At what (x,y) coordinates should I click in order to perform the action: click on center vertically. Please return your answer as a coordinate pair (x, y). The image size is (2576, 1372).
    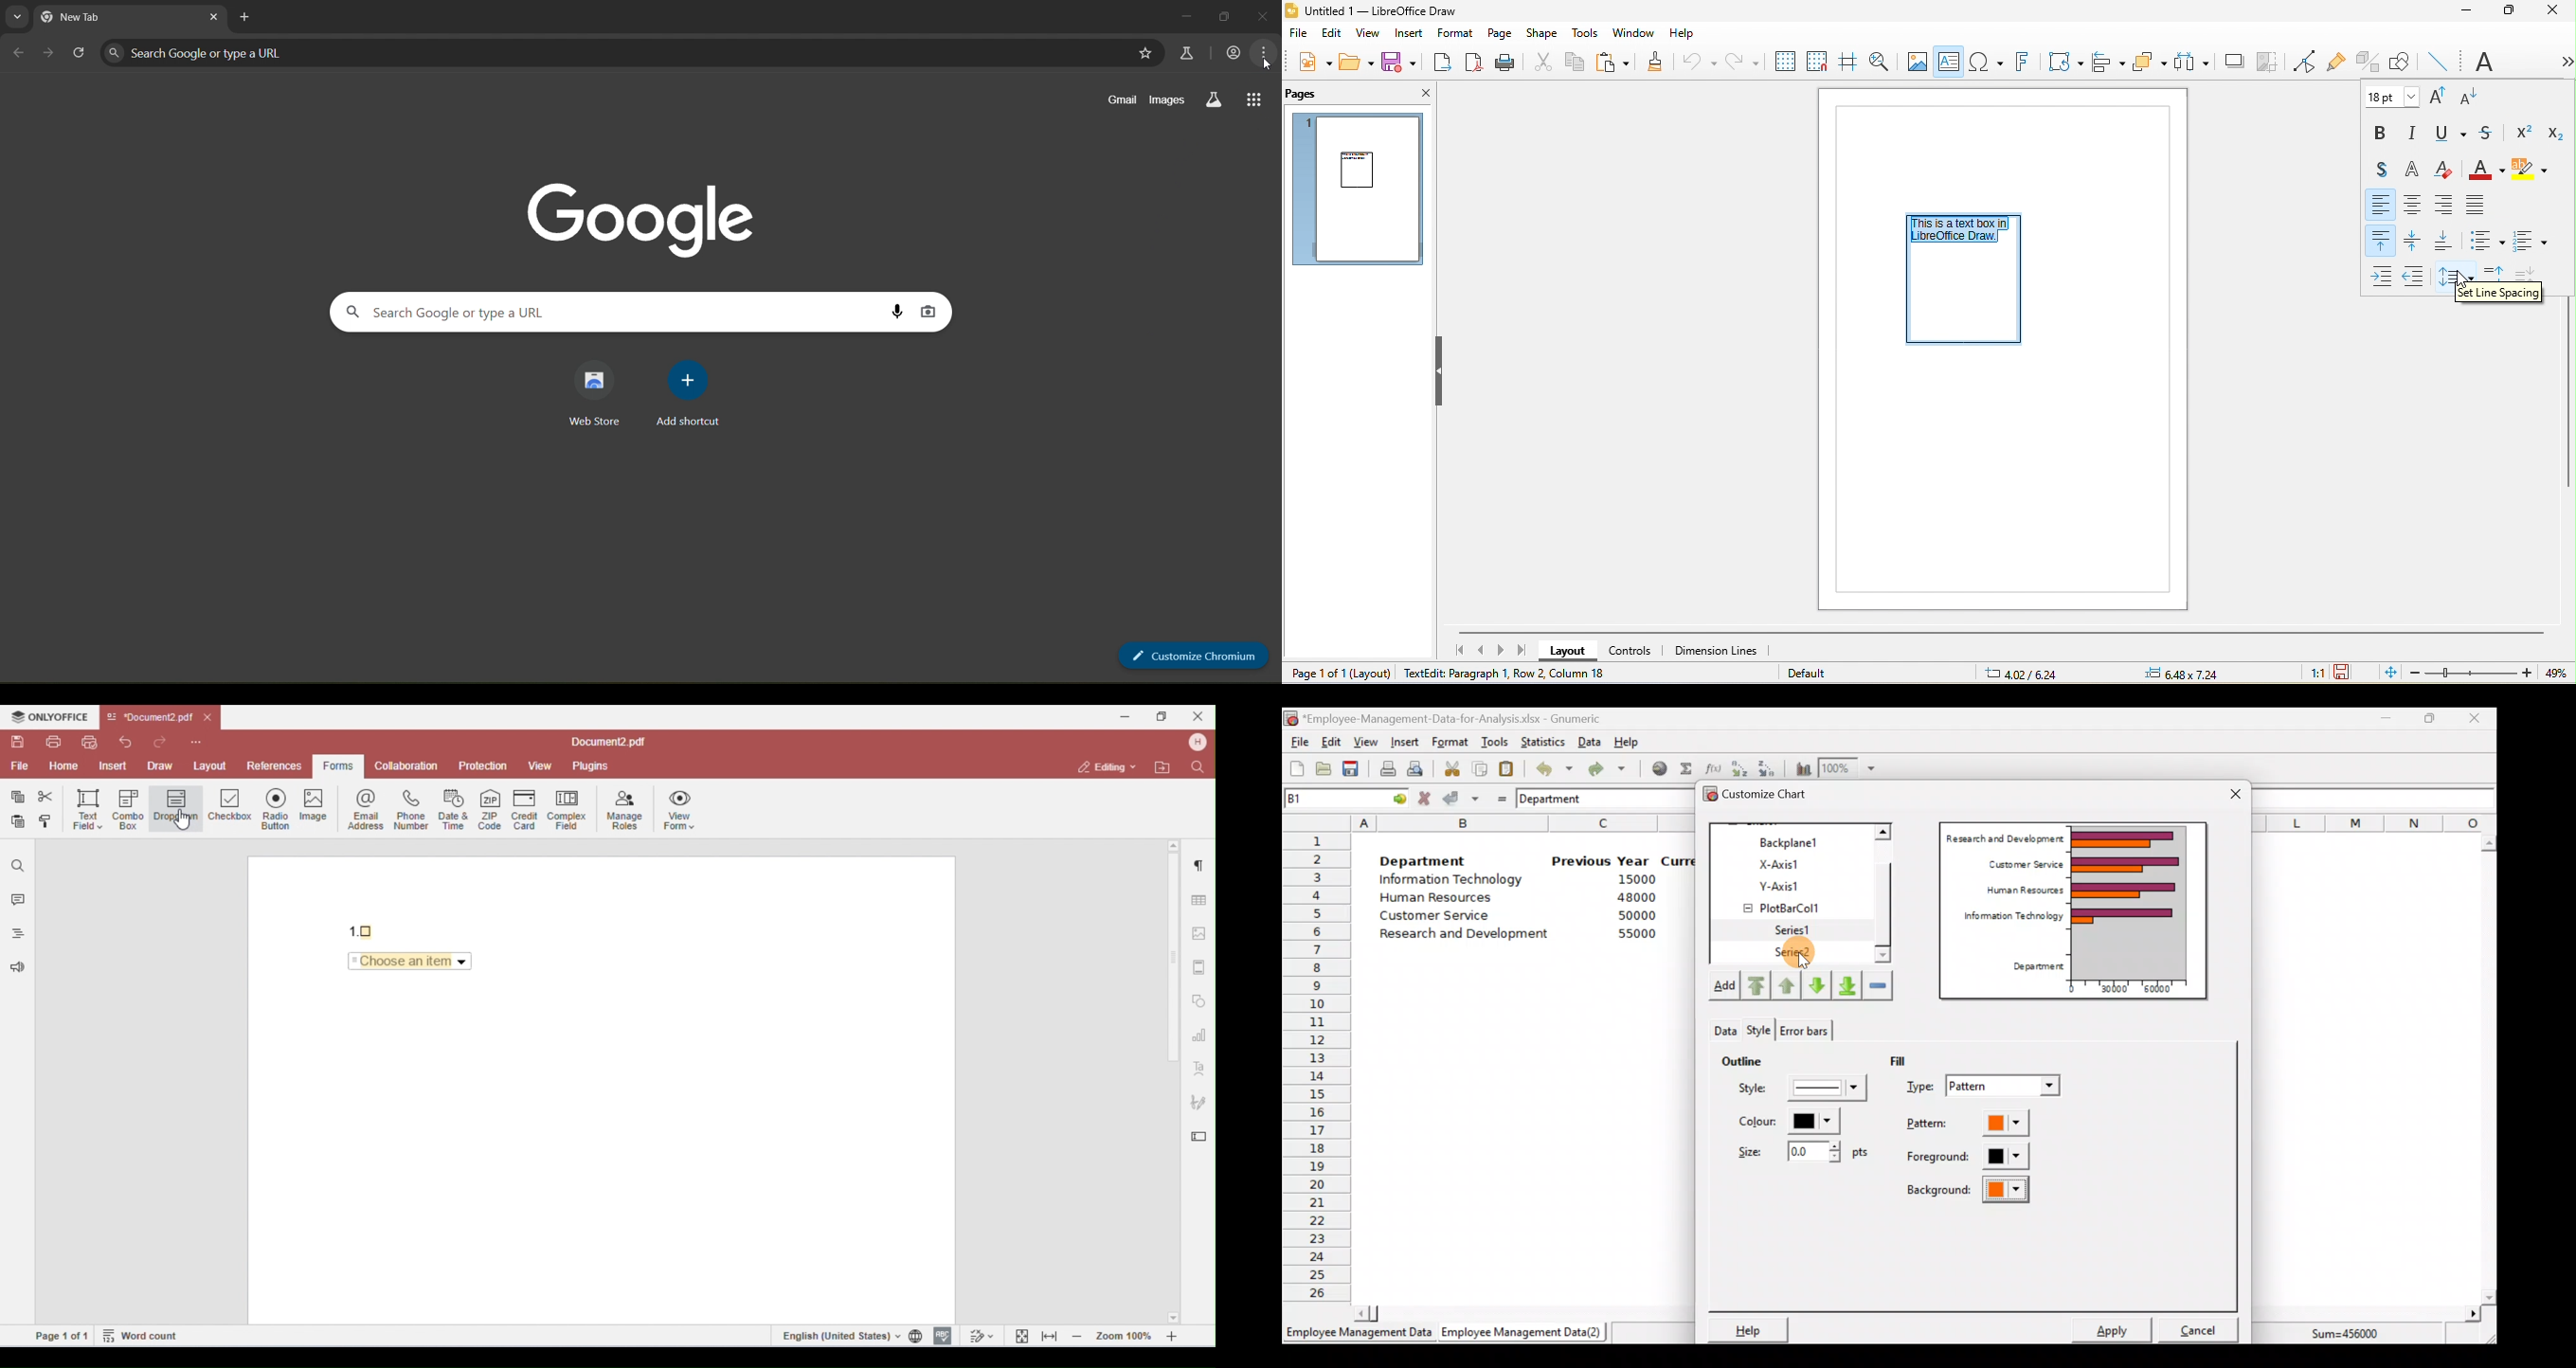
    Looking at the image, I should click on (2416, 240).